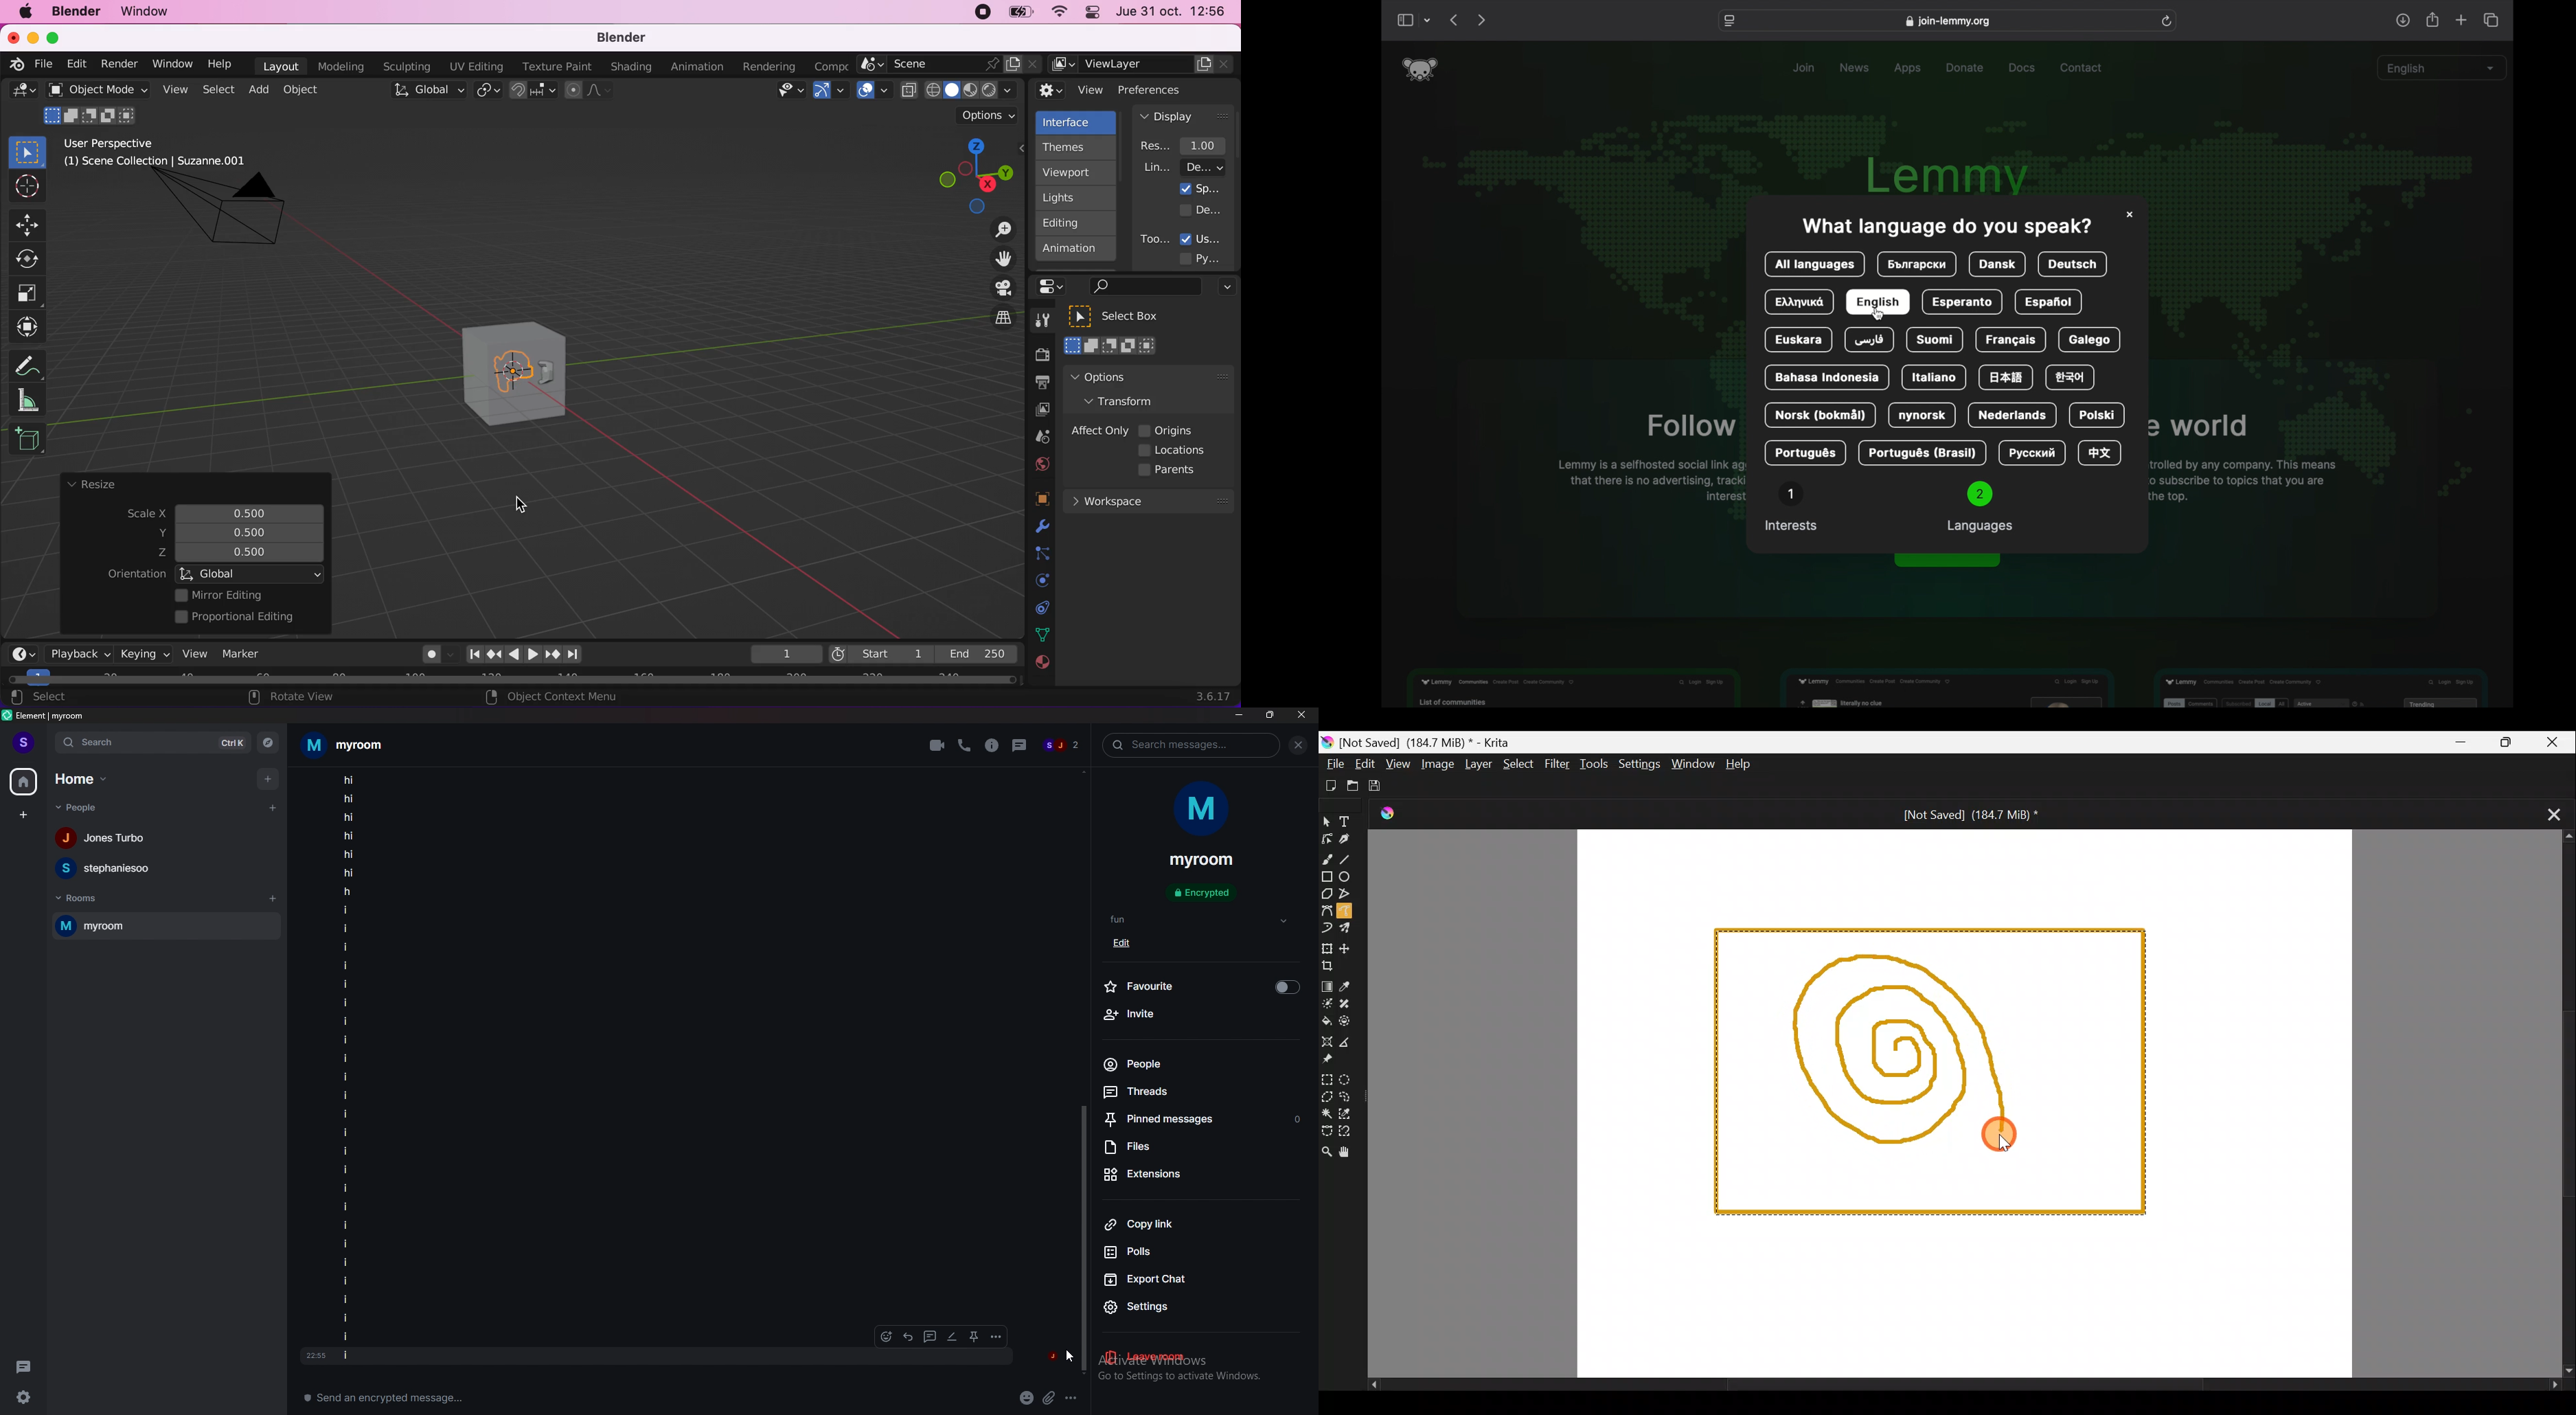  I want to click on Krita logo, so click(1326, 742).